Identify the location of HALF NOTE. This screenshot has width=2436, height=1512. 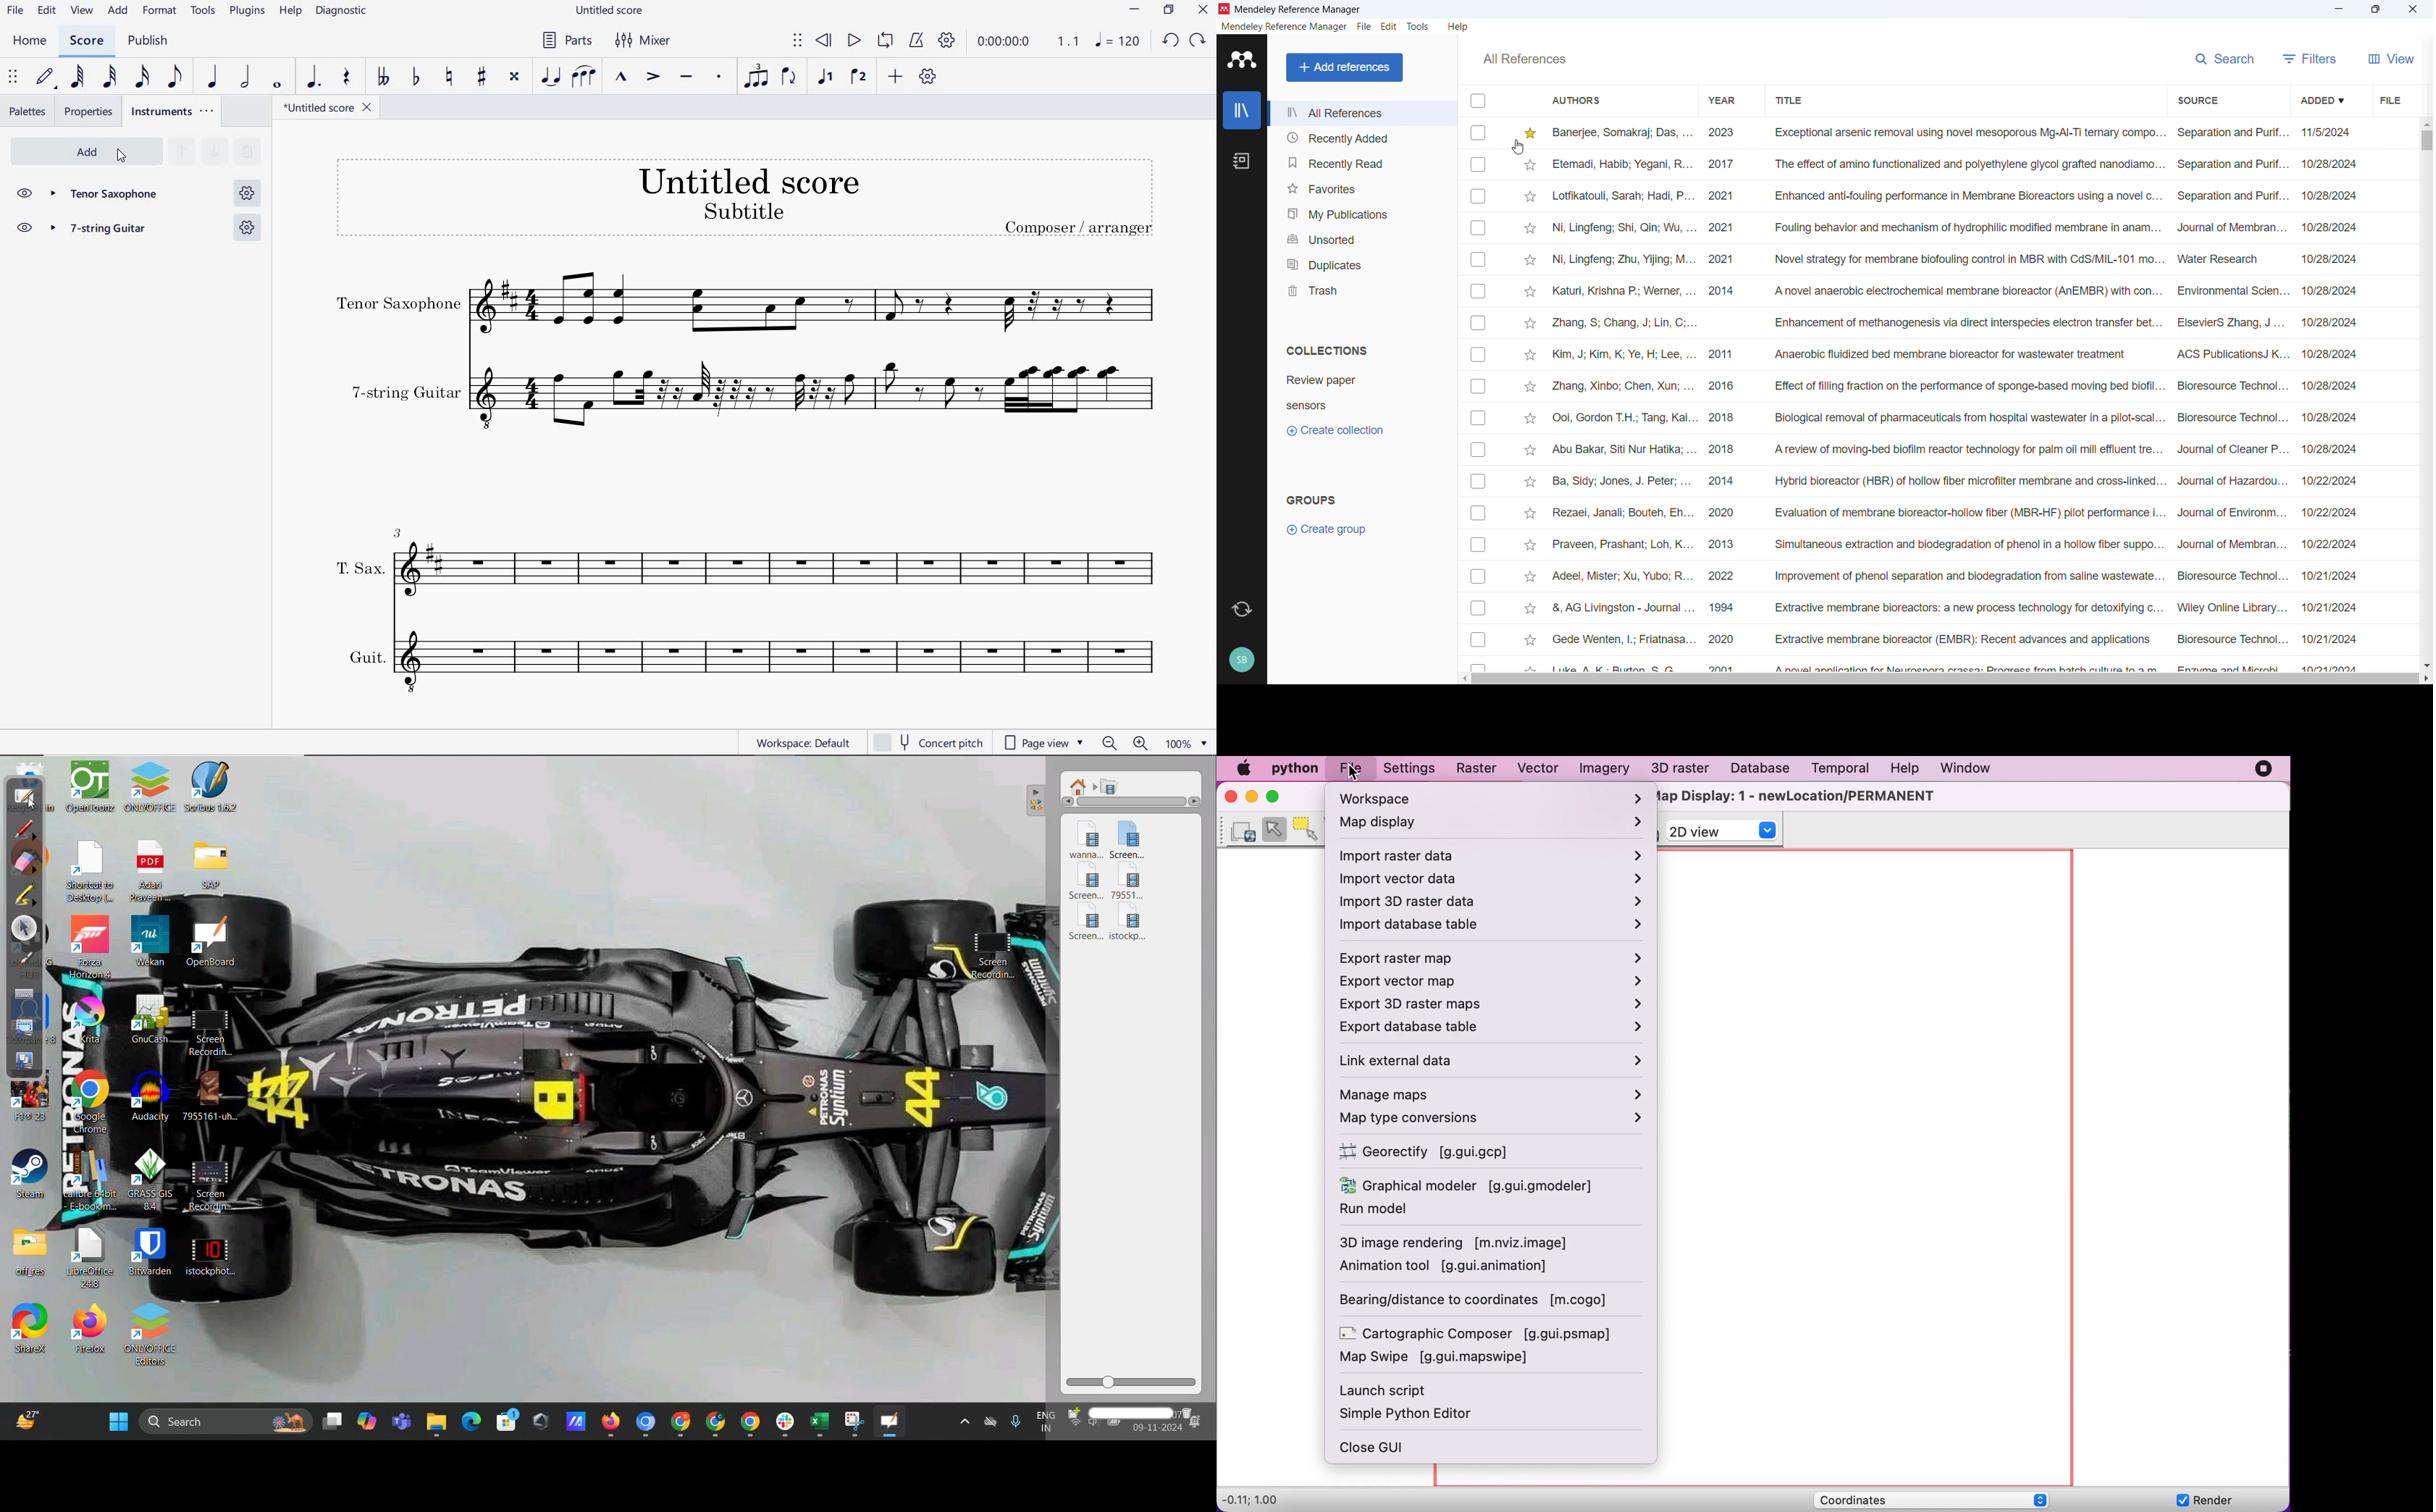
(245, 77).